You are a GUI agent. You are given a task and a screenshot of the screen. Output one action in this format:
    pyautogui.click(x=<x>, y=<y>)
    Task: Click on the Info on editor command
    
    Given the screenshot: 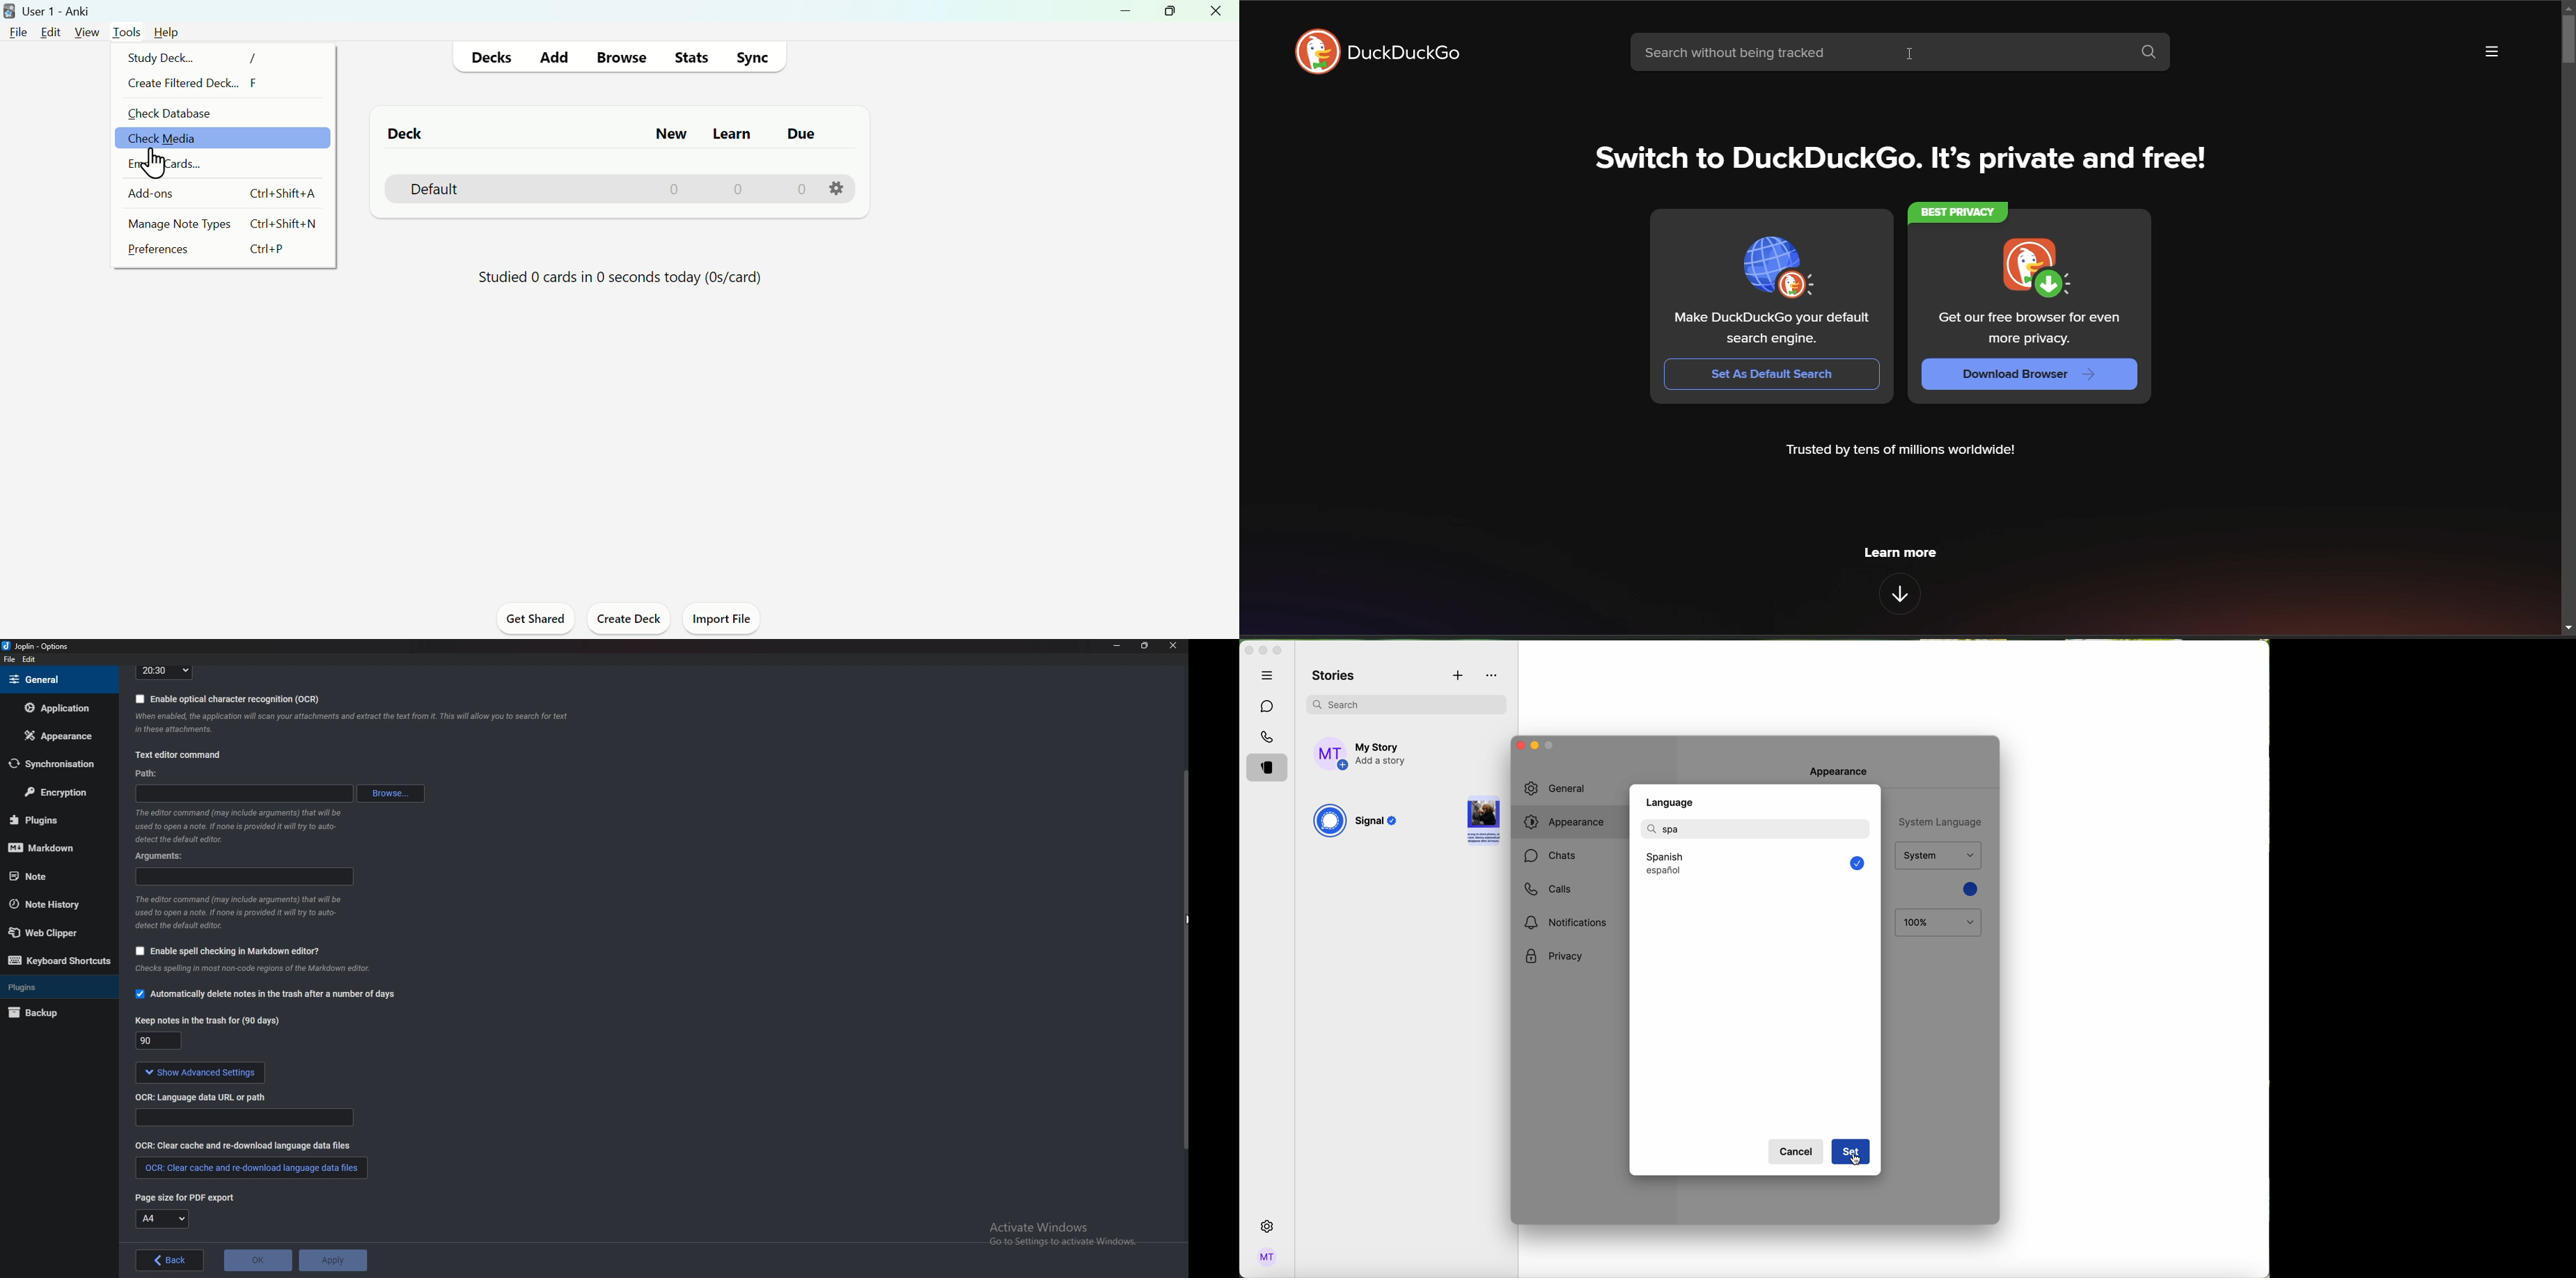 What is the action you would take?
    pyautogui.click(x=235, y=825)
    